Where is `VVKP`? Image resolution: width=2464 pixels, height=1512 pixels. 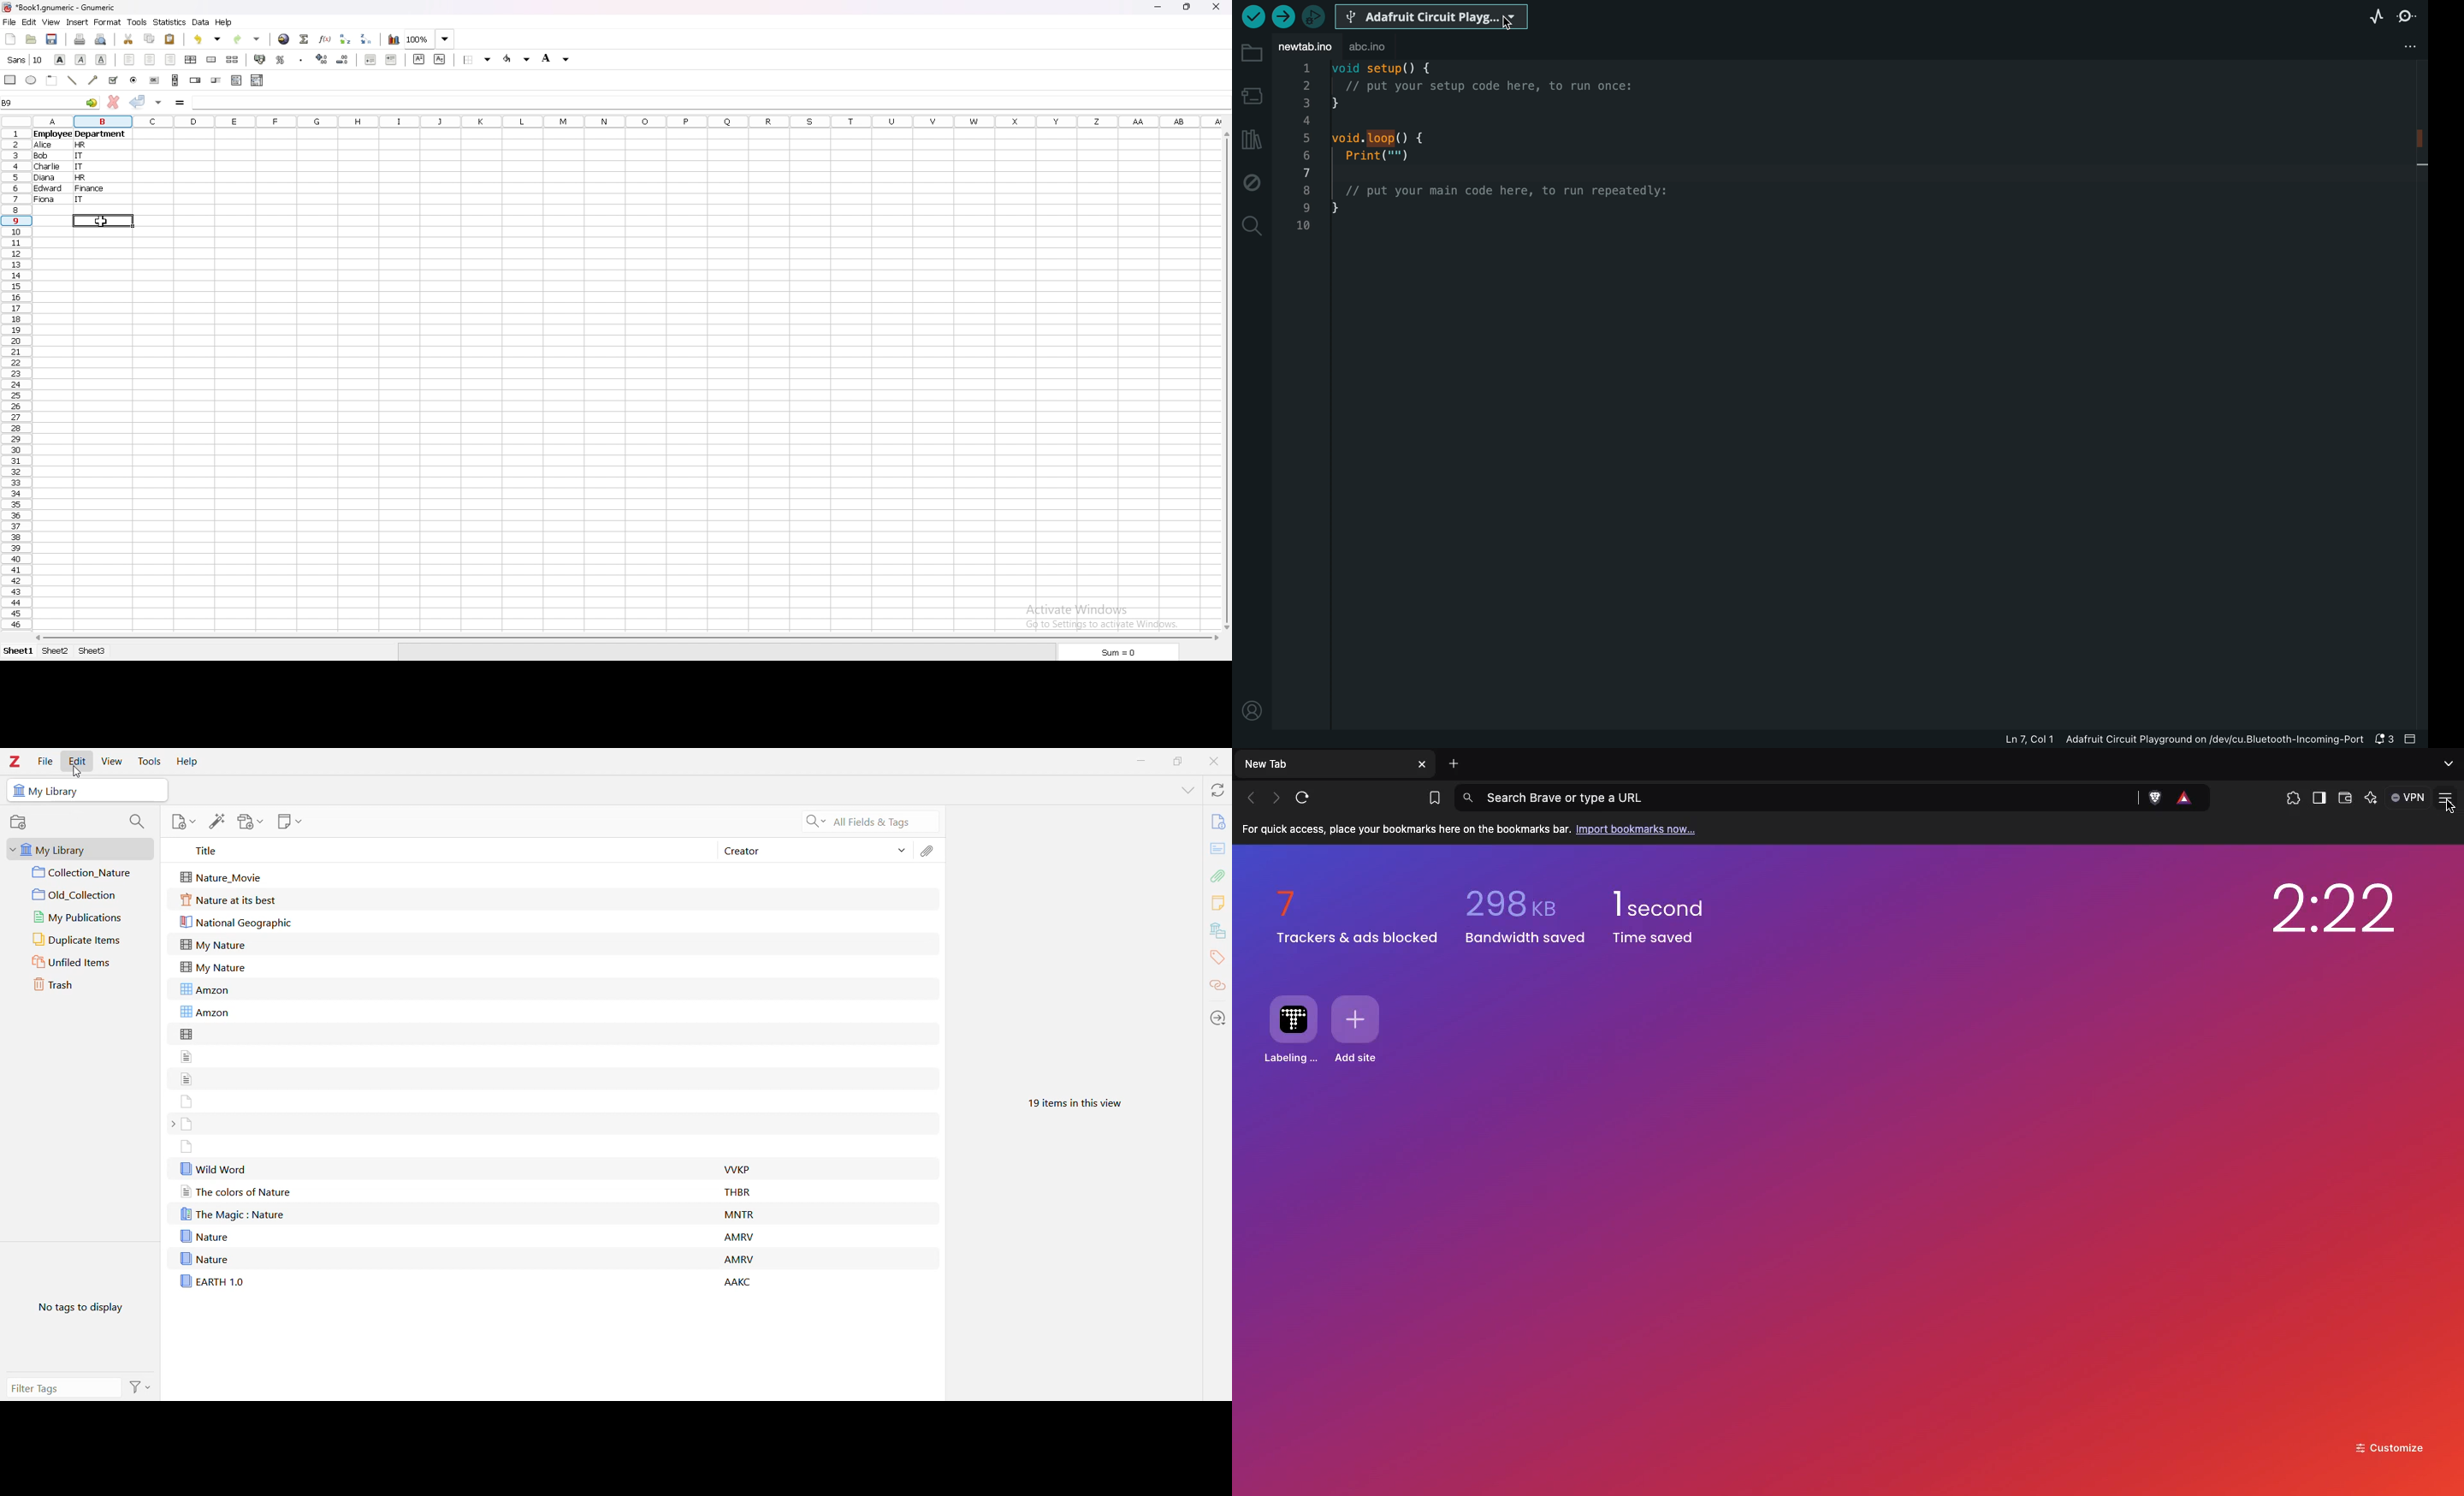
VVKP is located at coordinates (740, 1172).